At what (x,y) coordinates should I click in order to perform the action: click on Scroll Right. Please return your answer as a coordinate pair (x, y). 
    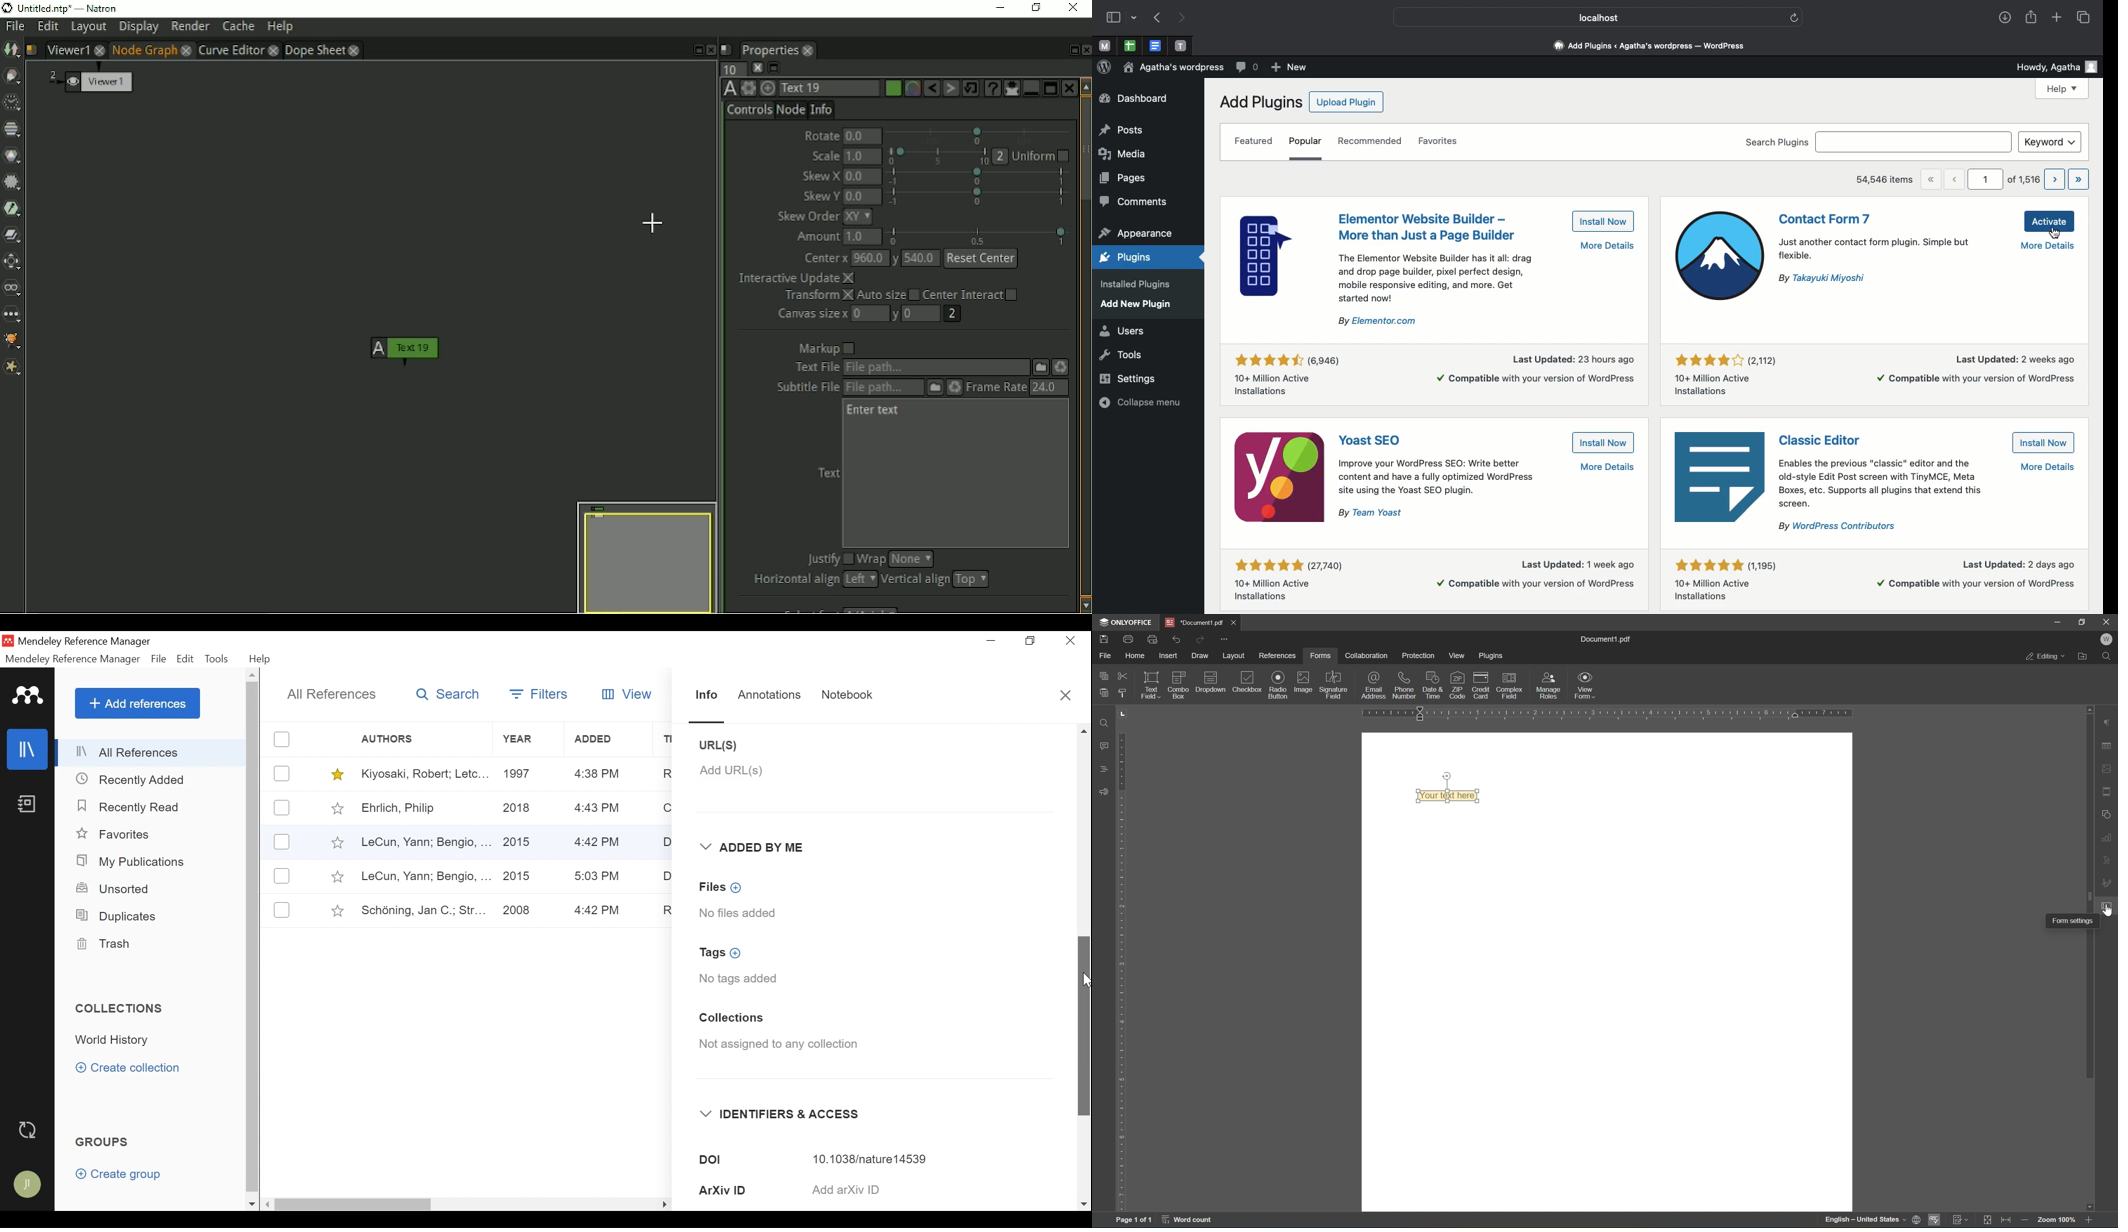
    Looking at the image, I should click on (1084, 1204).